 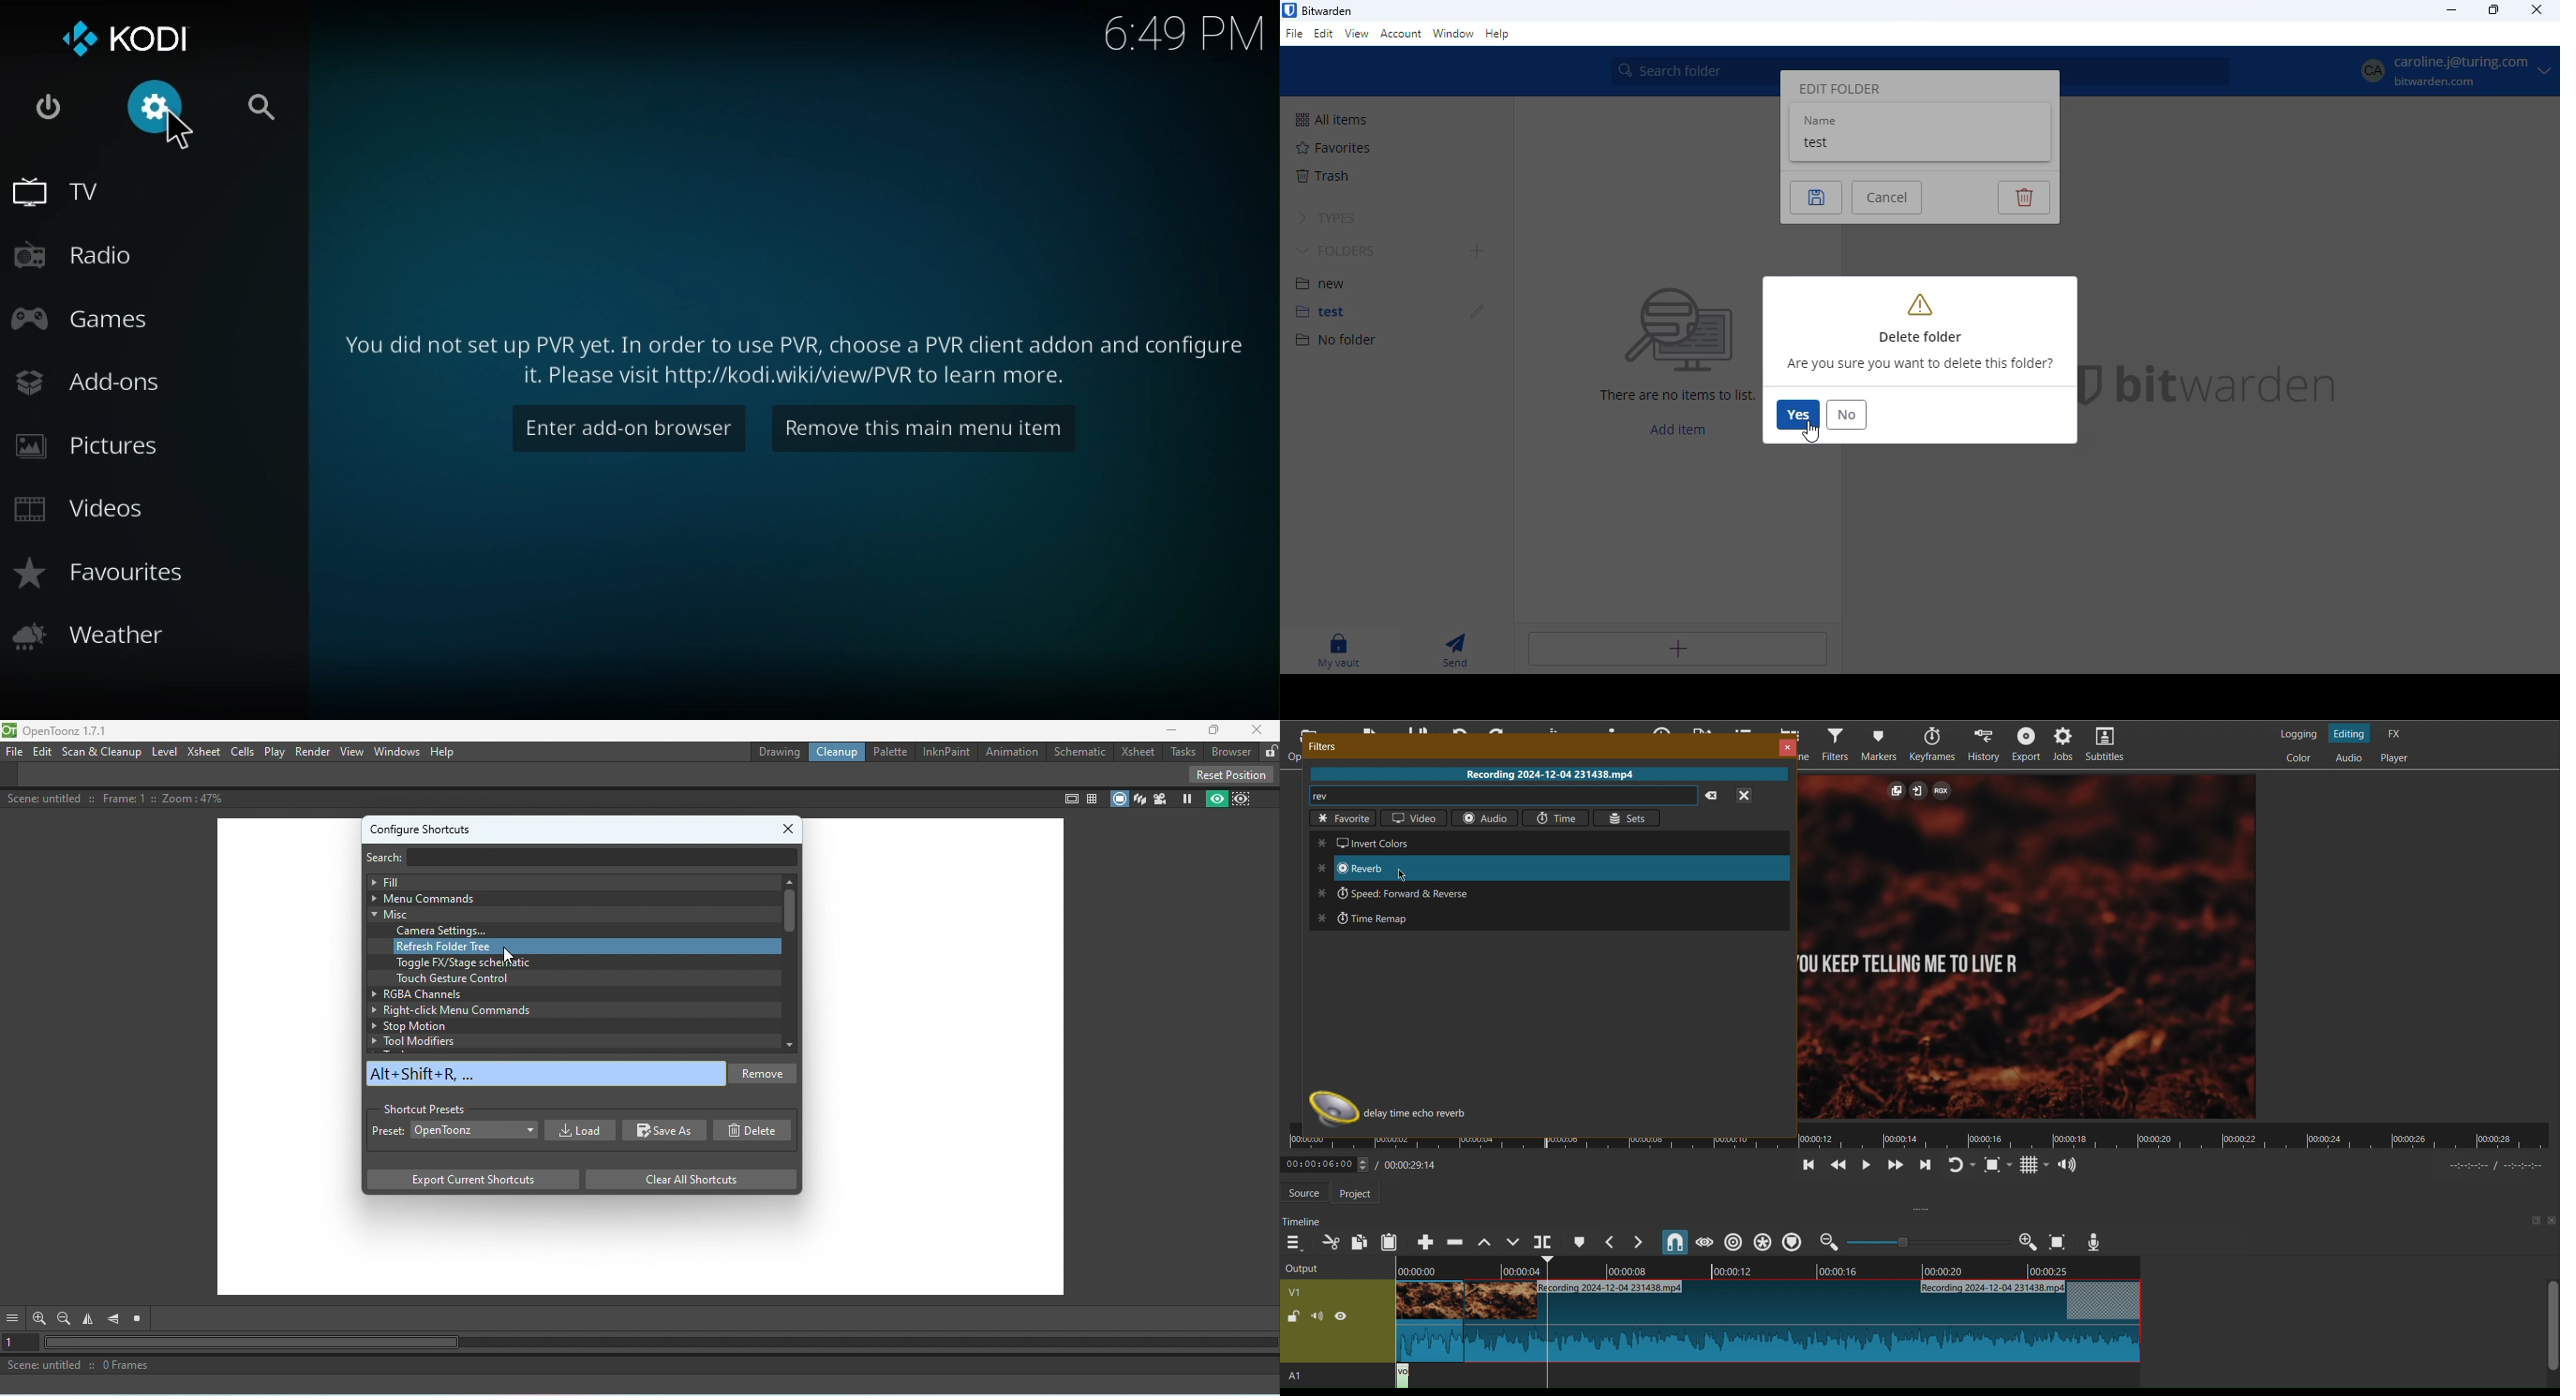 I want to click on Remove this man menu item, so click(x=933, y=426).